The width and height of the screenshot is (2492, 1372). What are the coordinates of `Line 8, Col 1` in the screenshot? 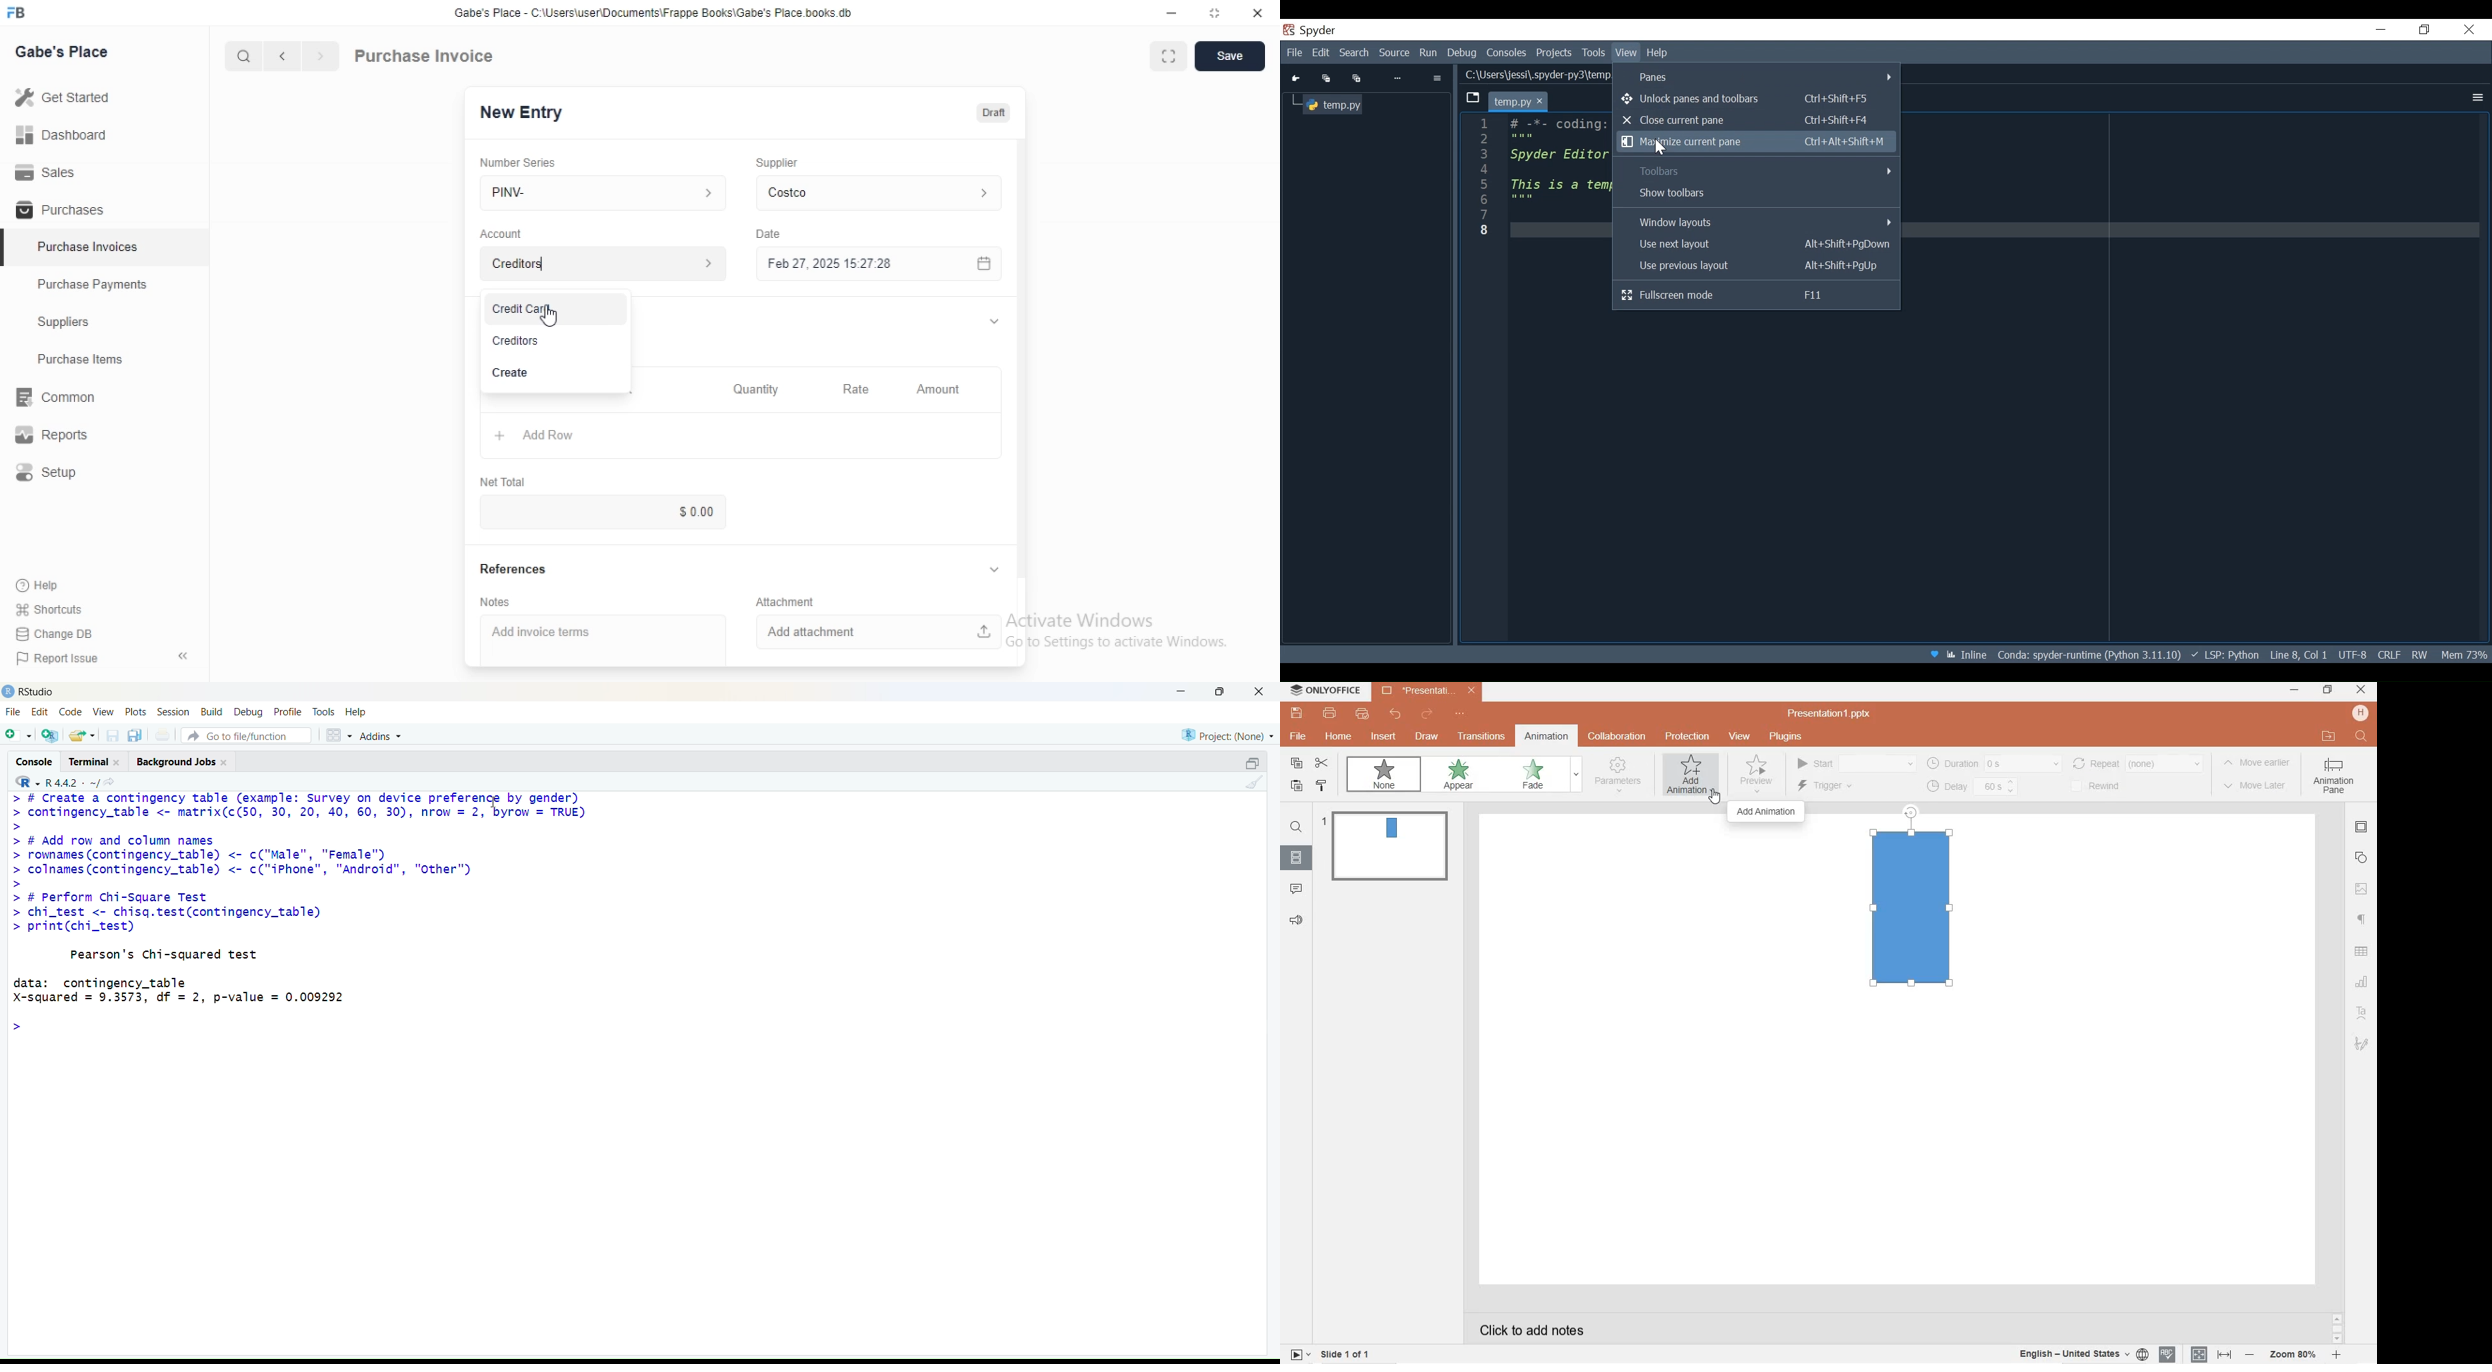 It's located at (2300, 654).